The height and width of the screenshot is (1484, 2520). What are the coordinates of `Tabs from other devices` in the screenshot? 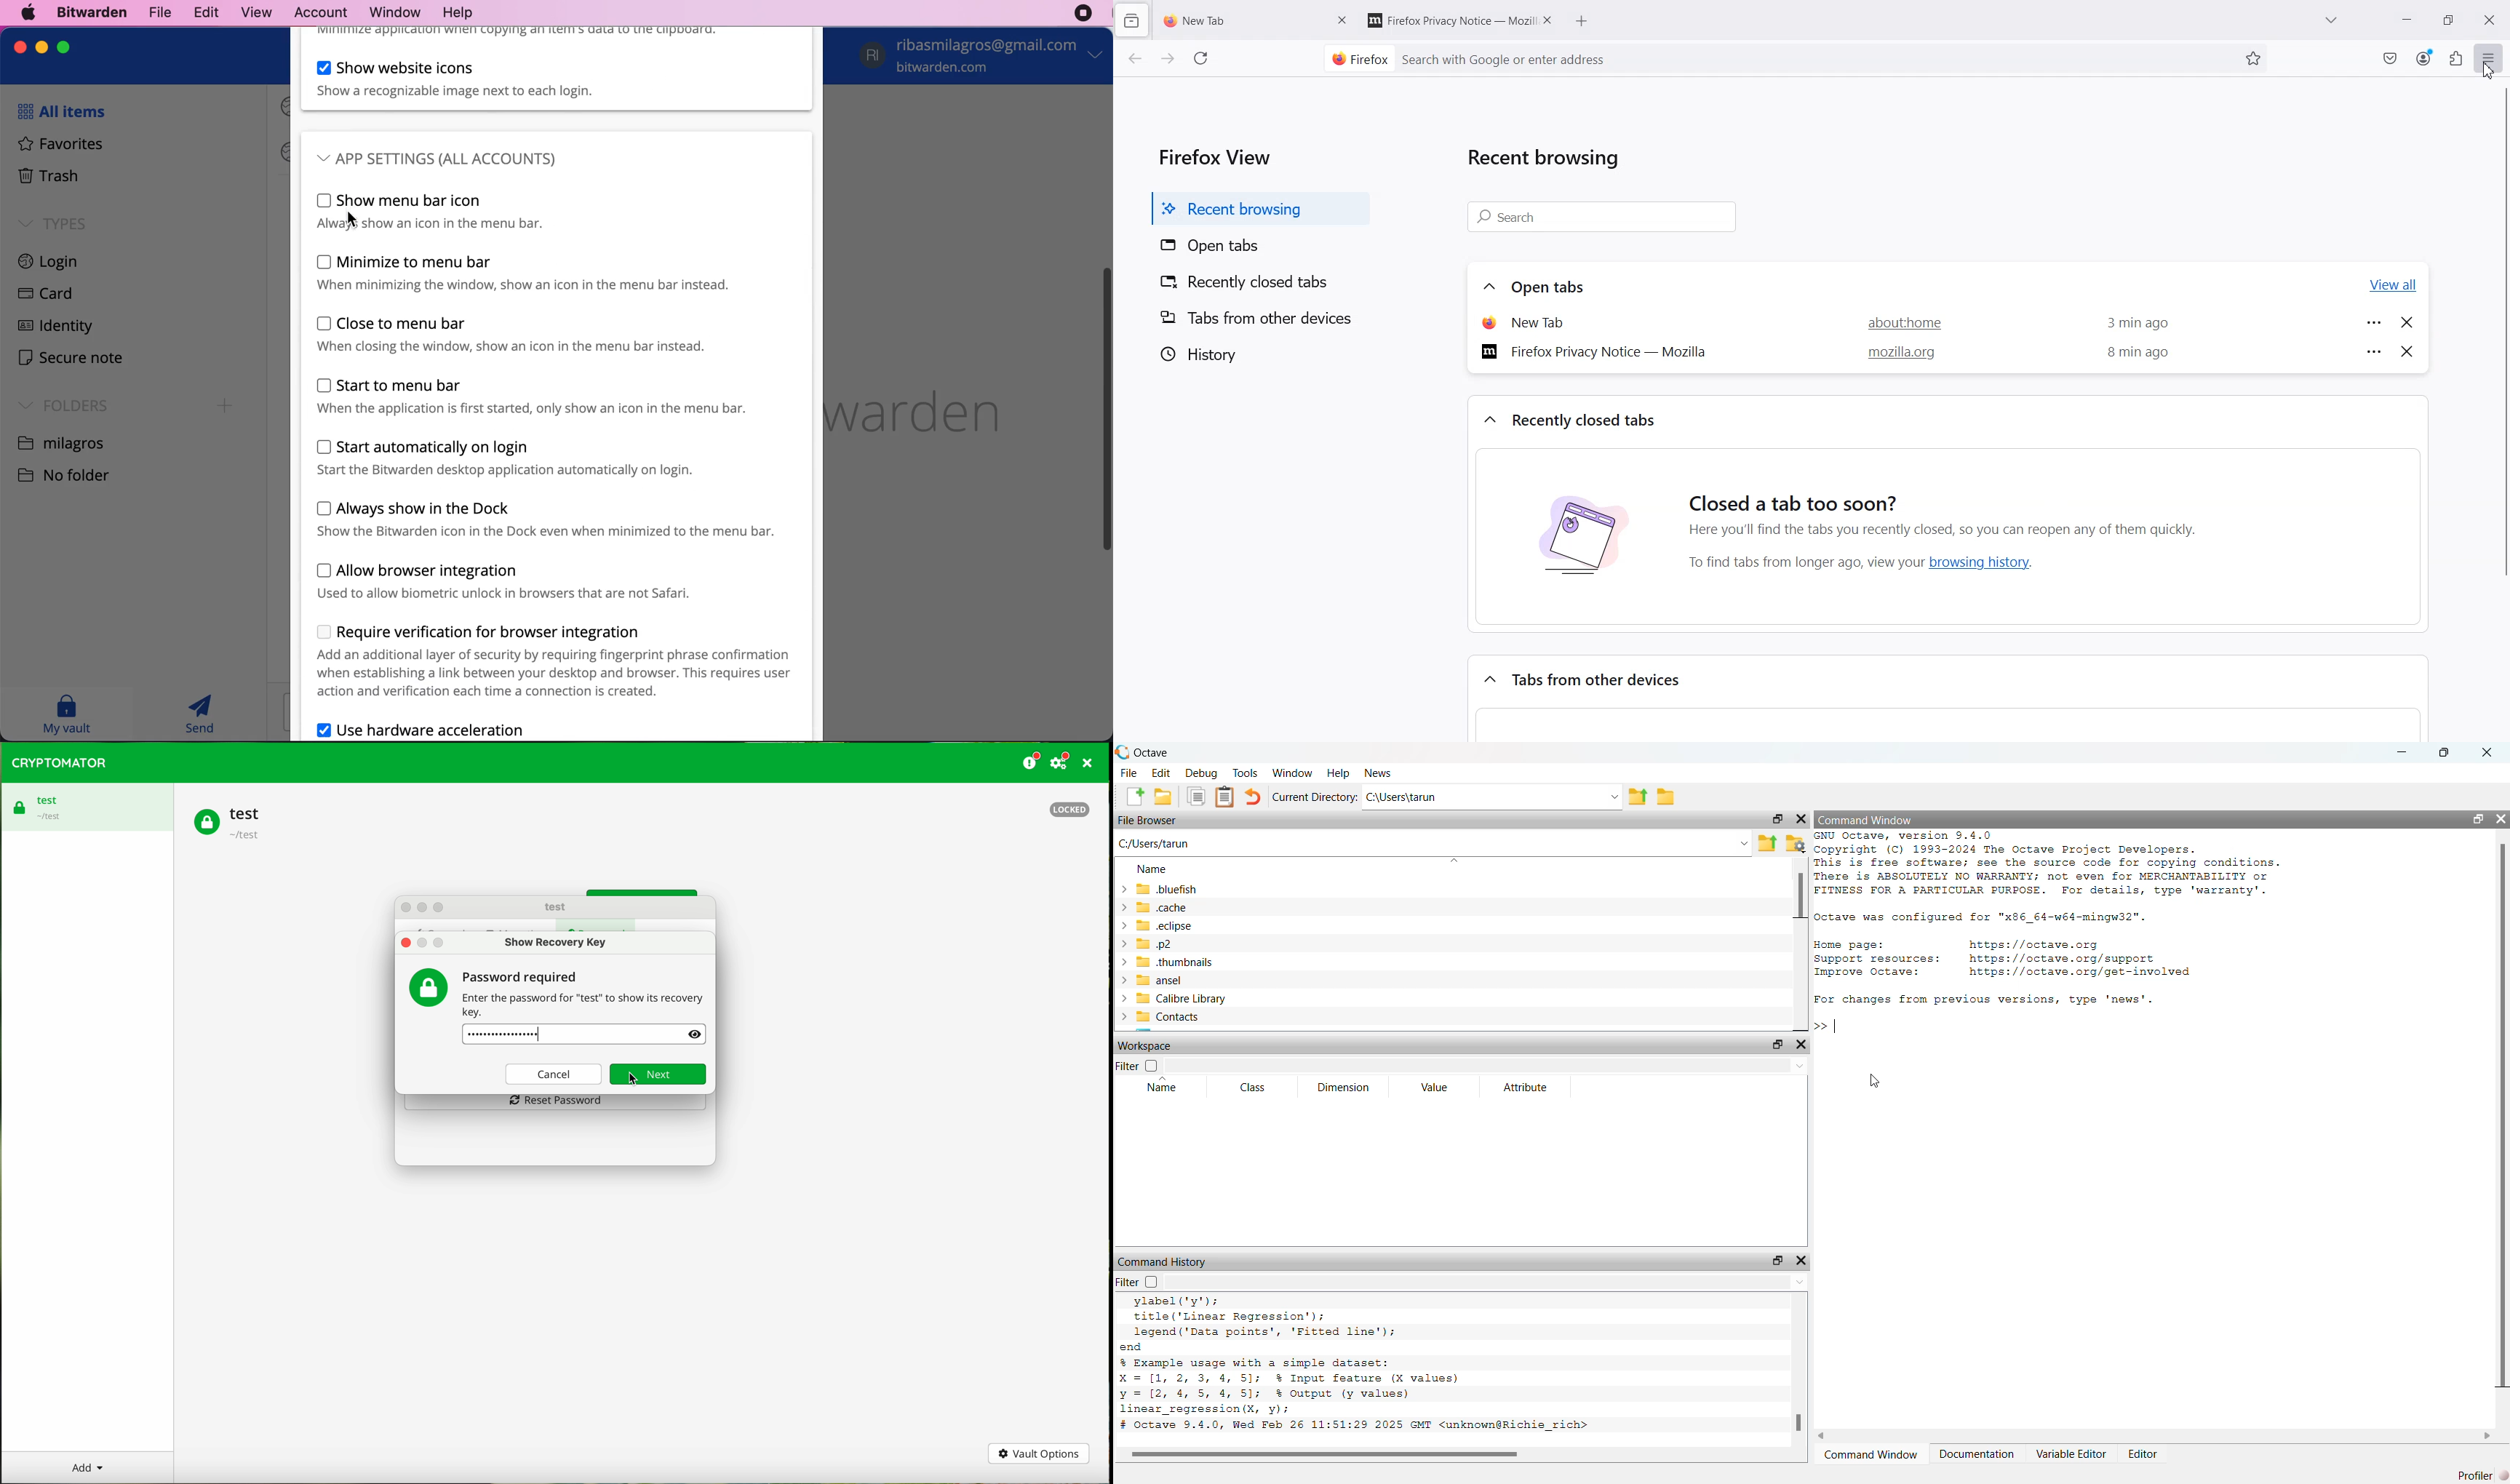 It's located at (1256, 317).